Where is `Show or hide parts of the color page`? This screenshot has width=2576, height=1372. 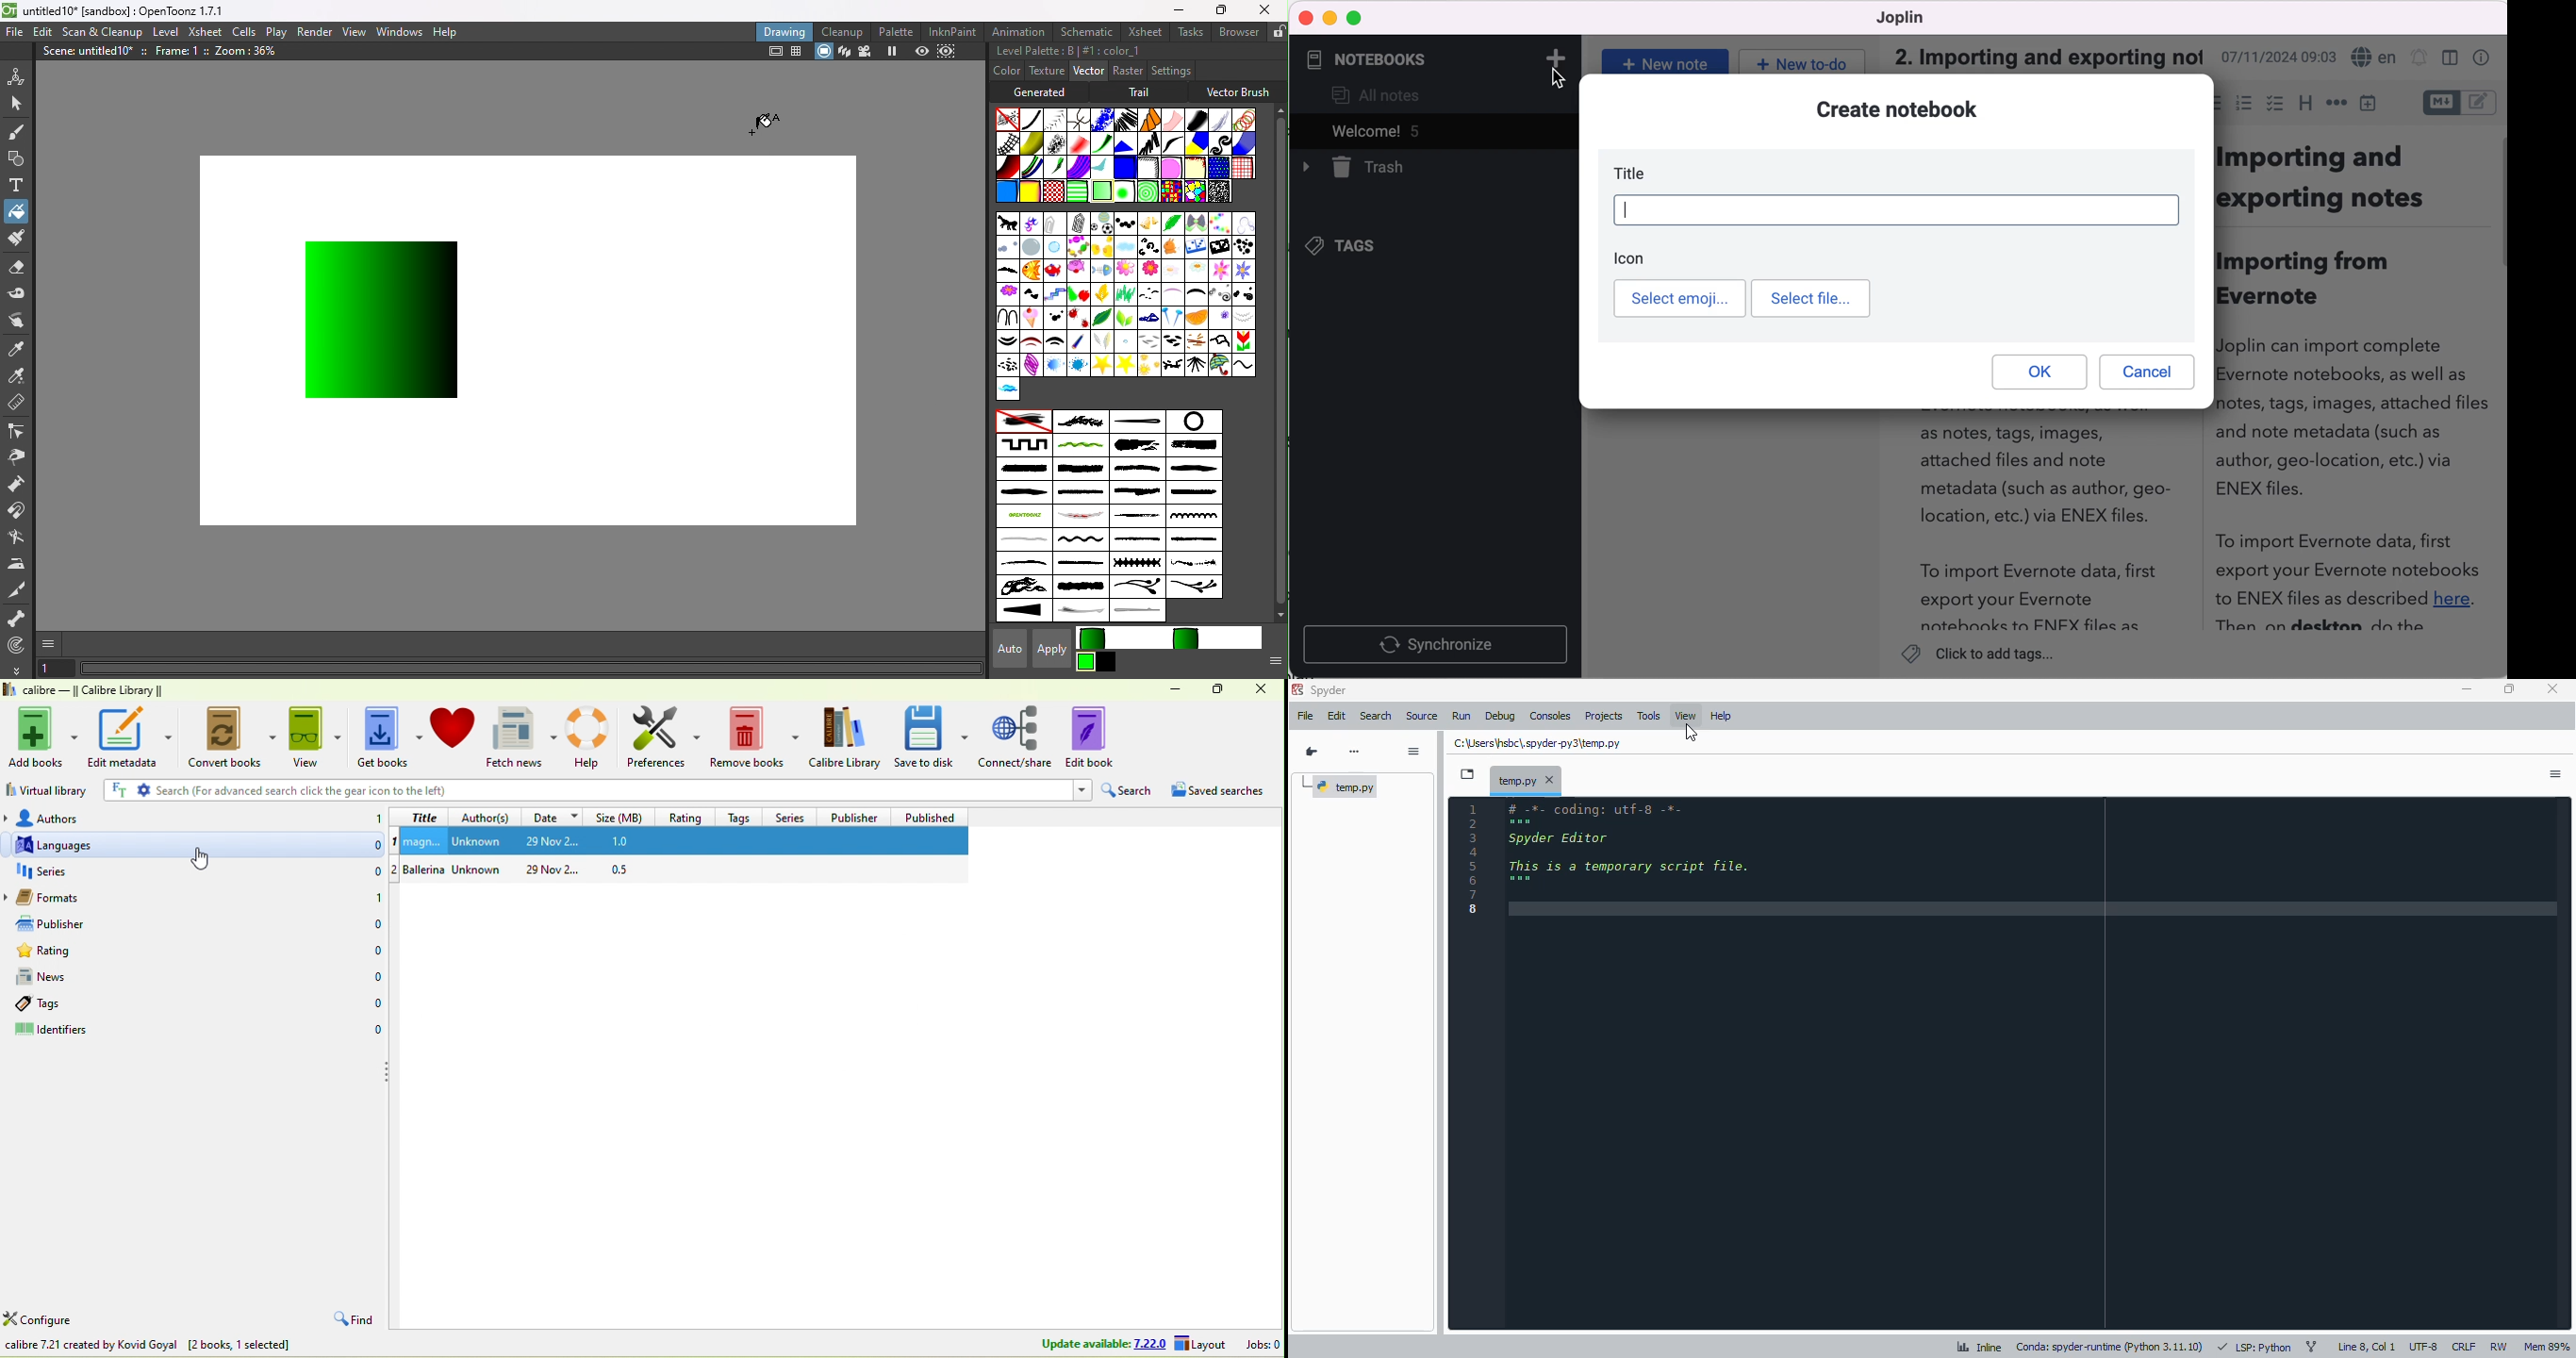
Show or hide parts of the color page is located at coordinates (1272, 664).